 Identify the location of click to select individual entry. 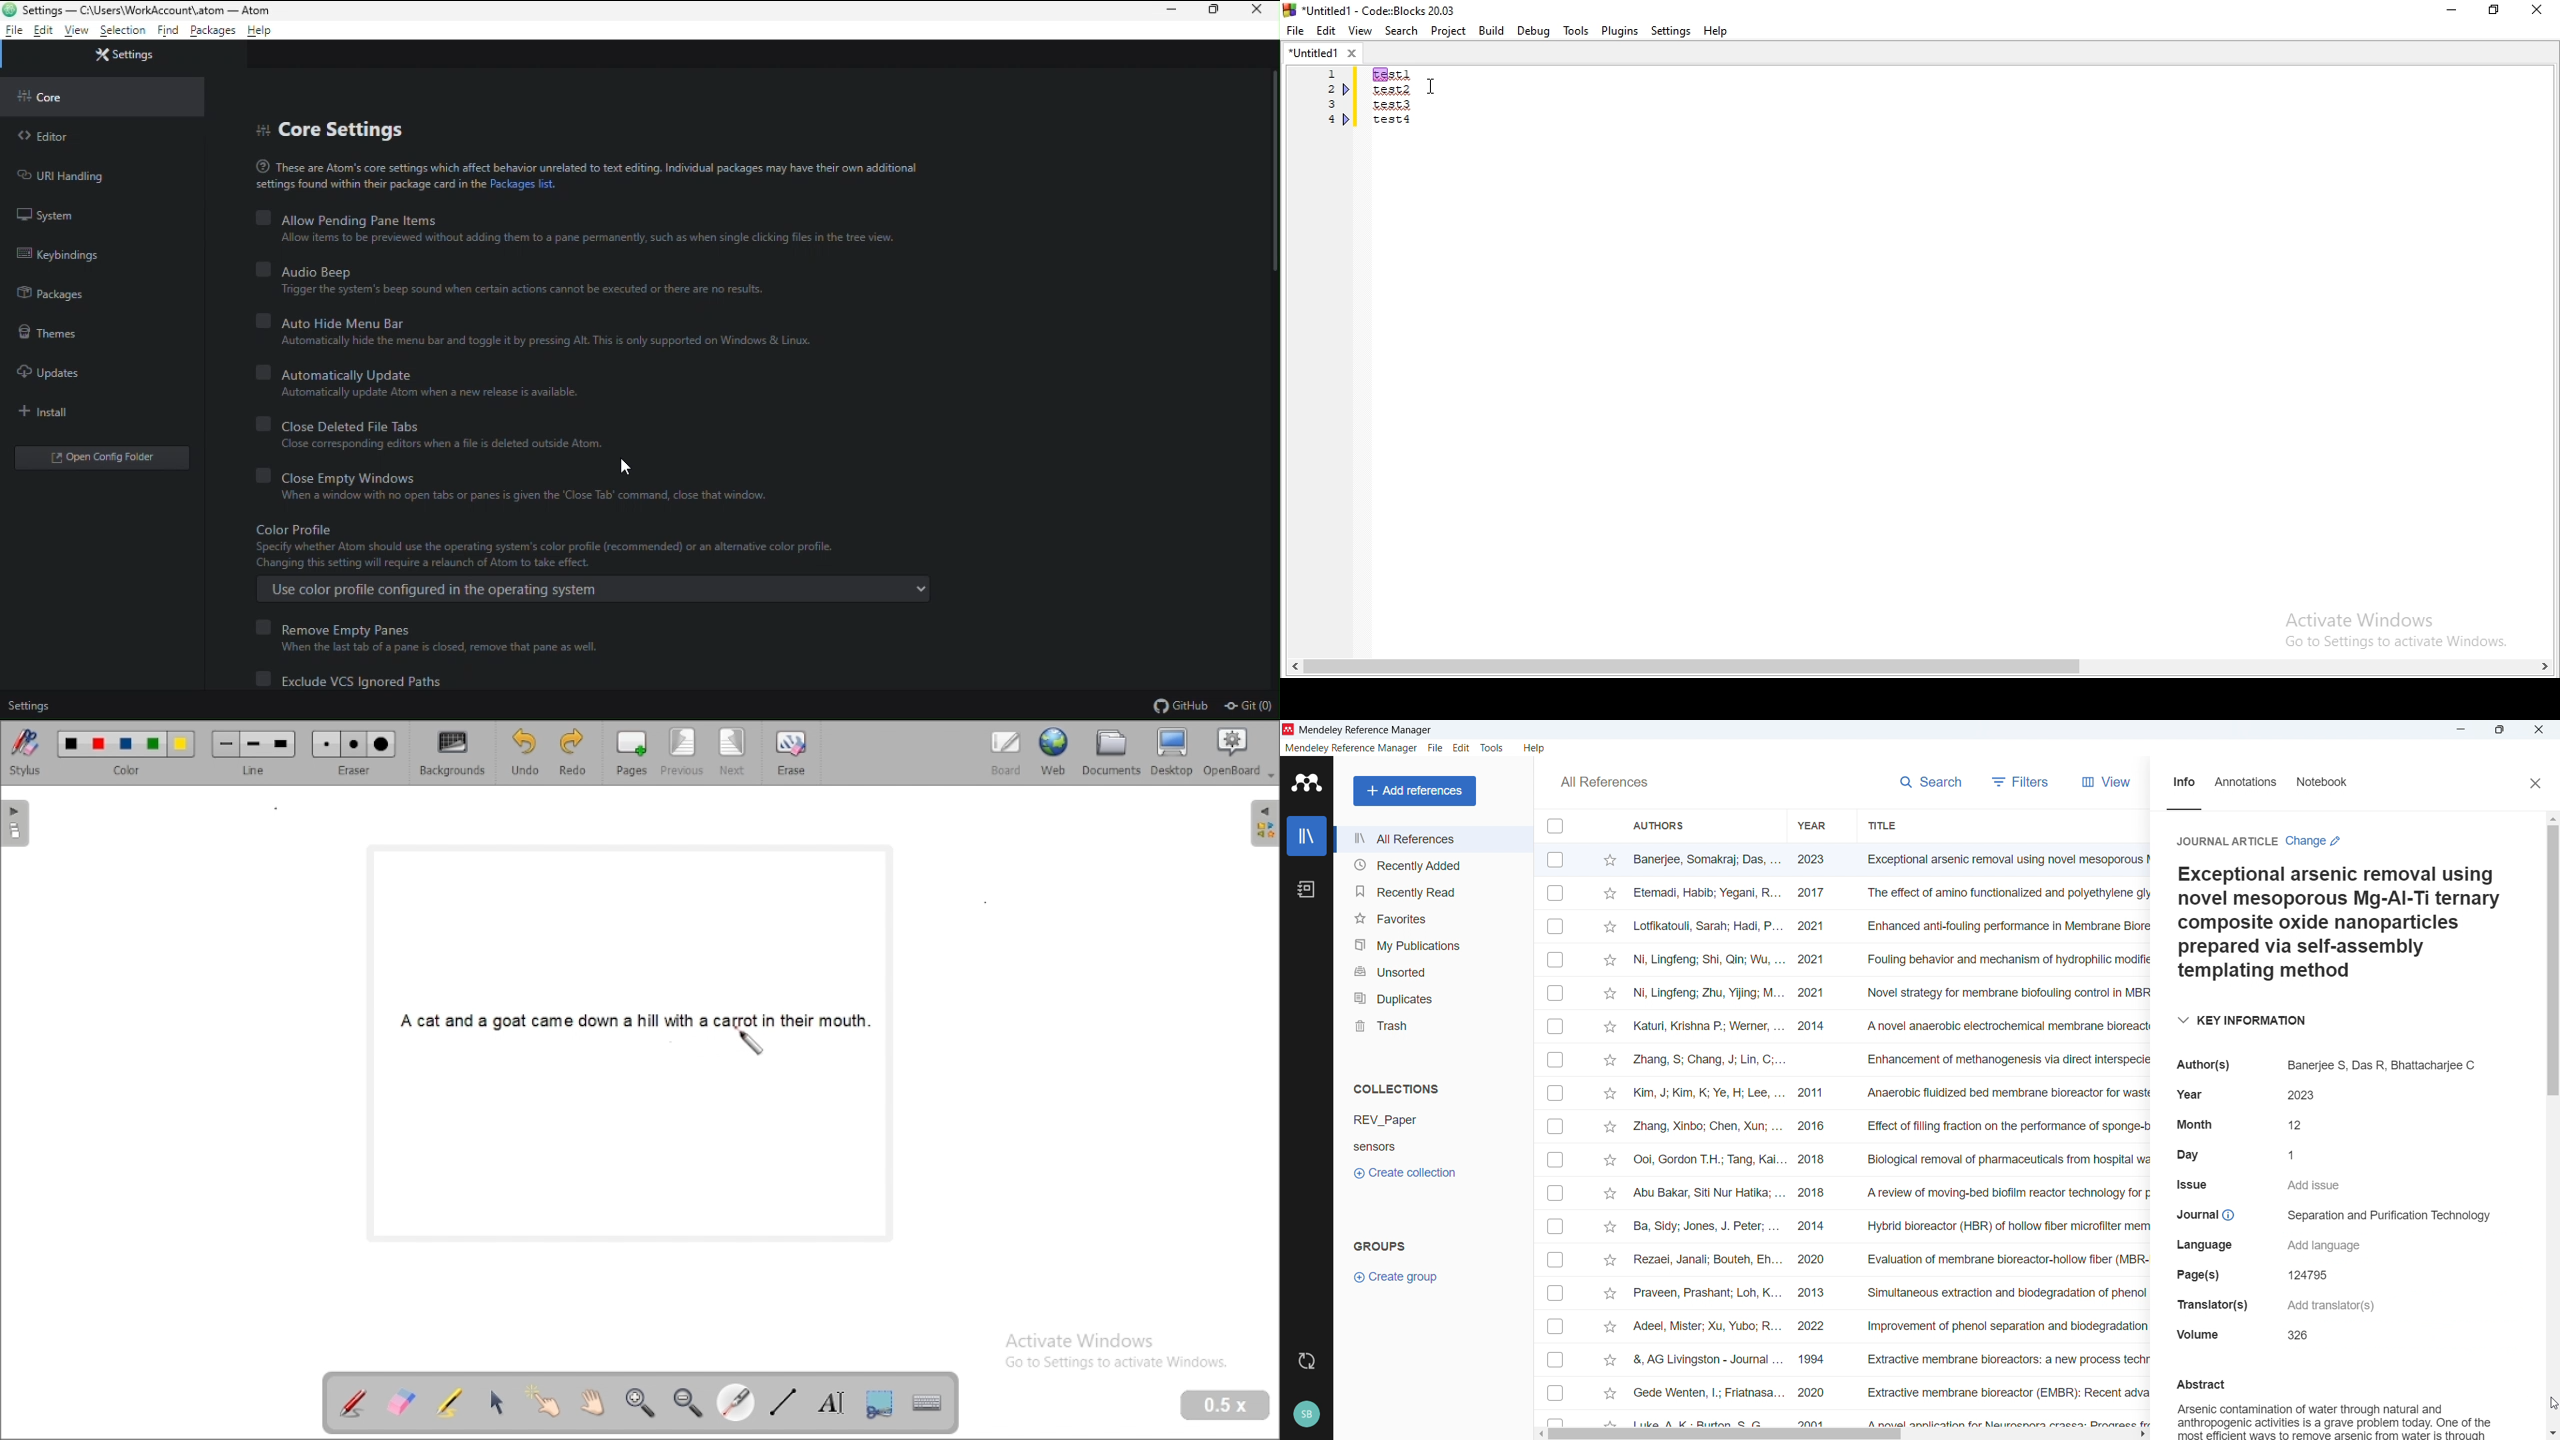
(1557, 1419).